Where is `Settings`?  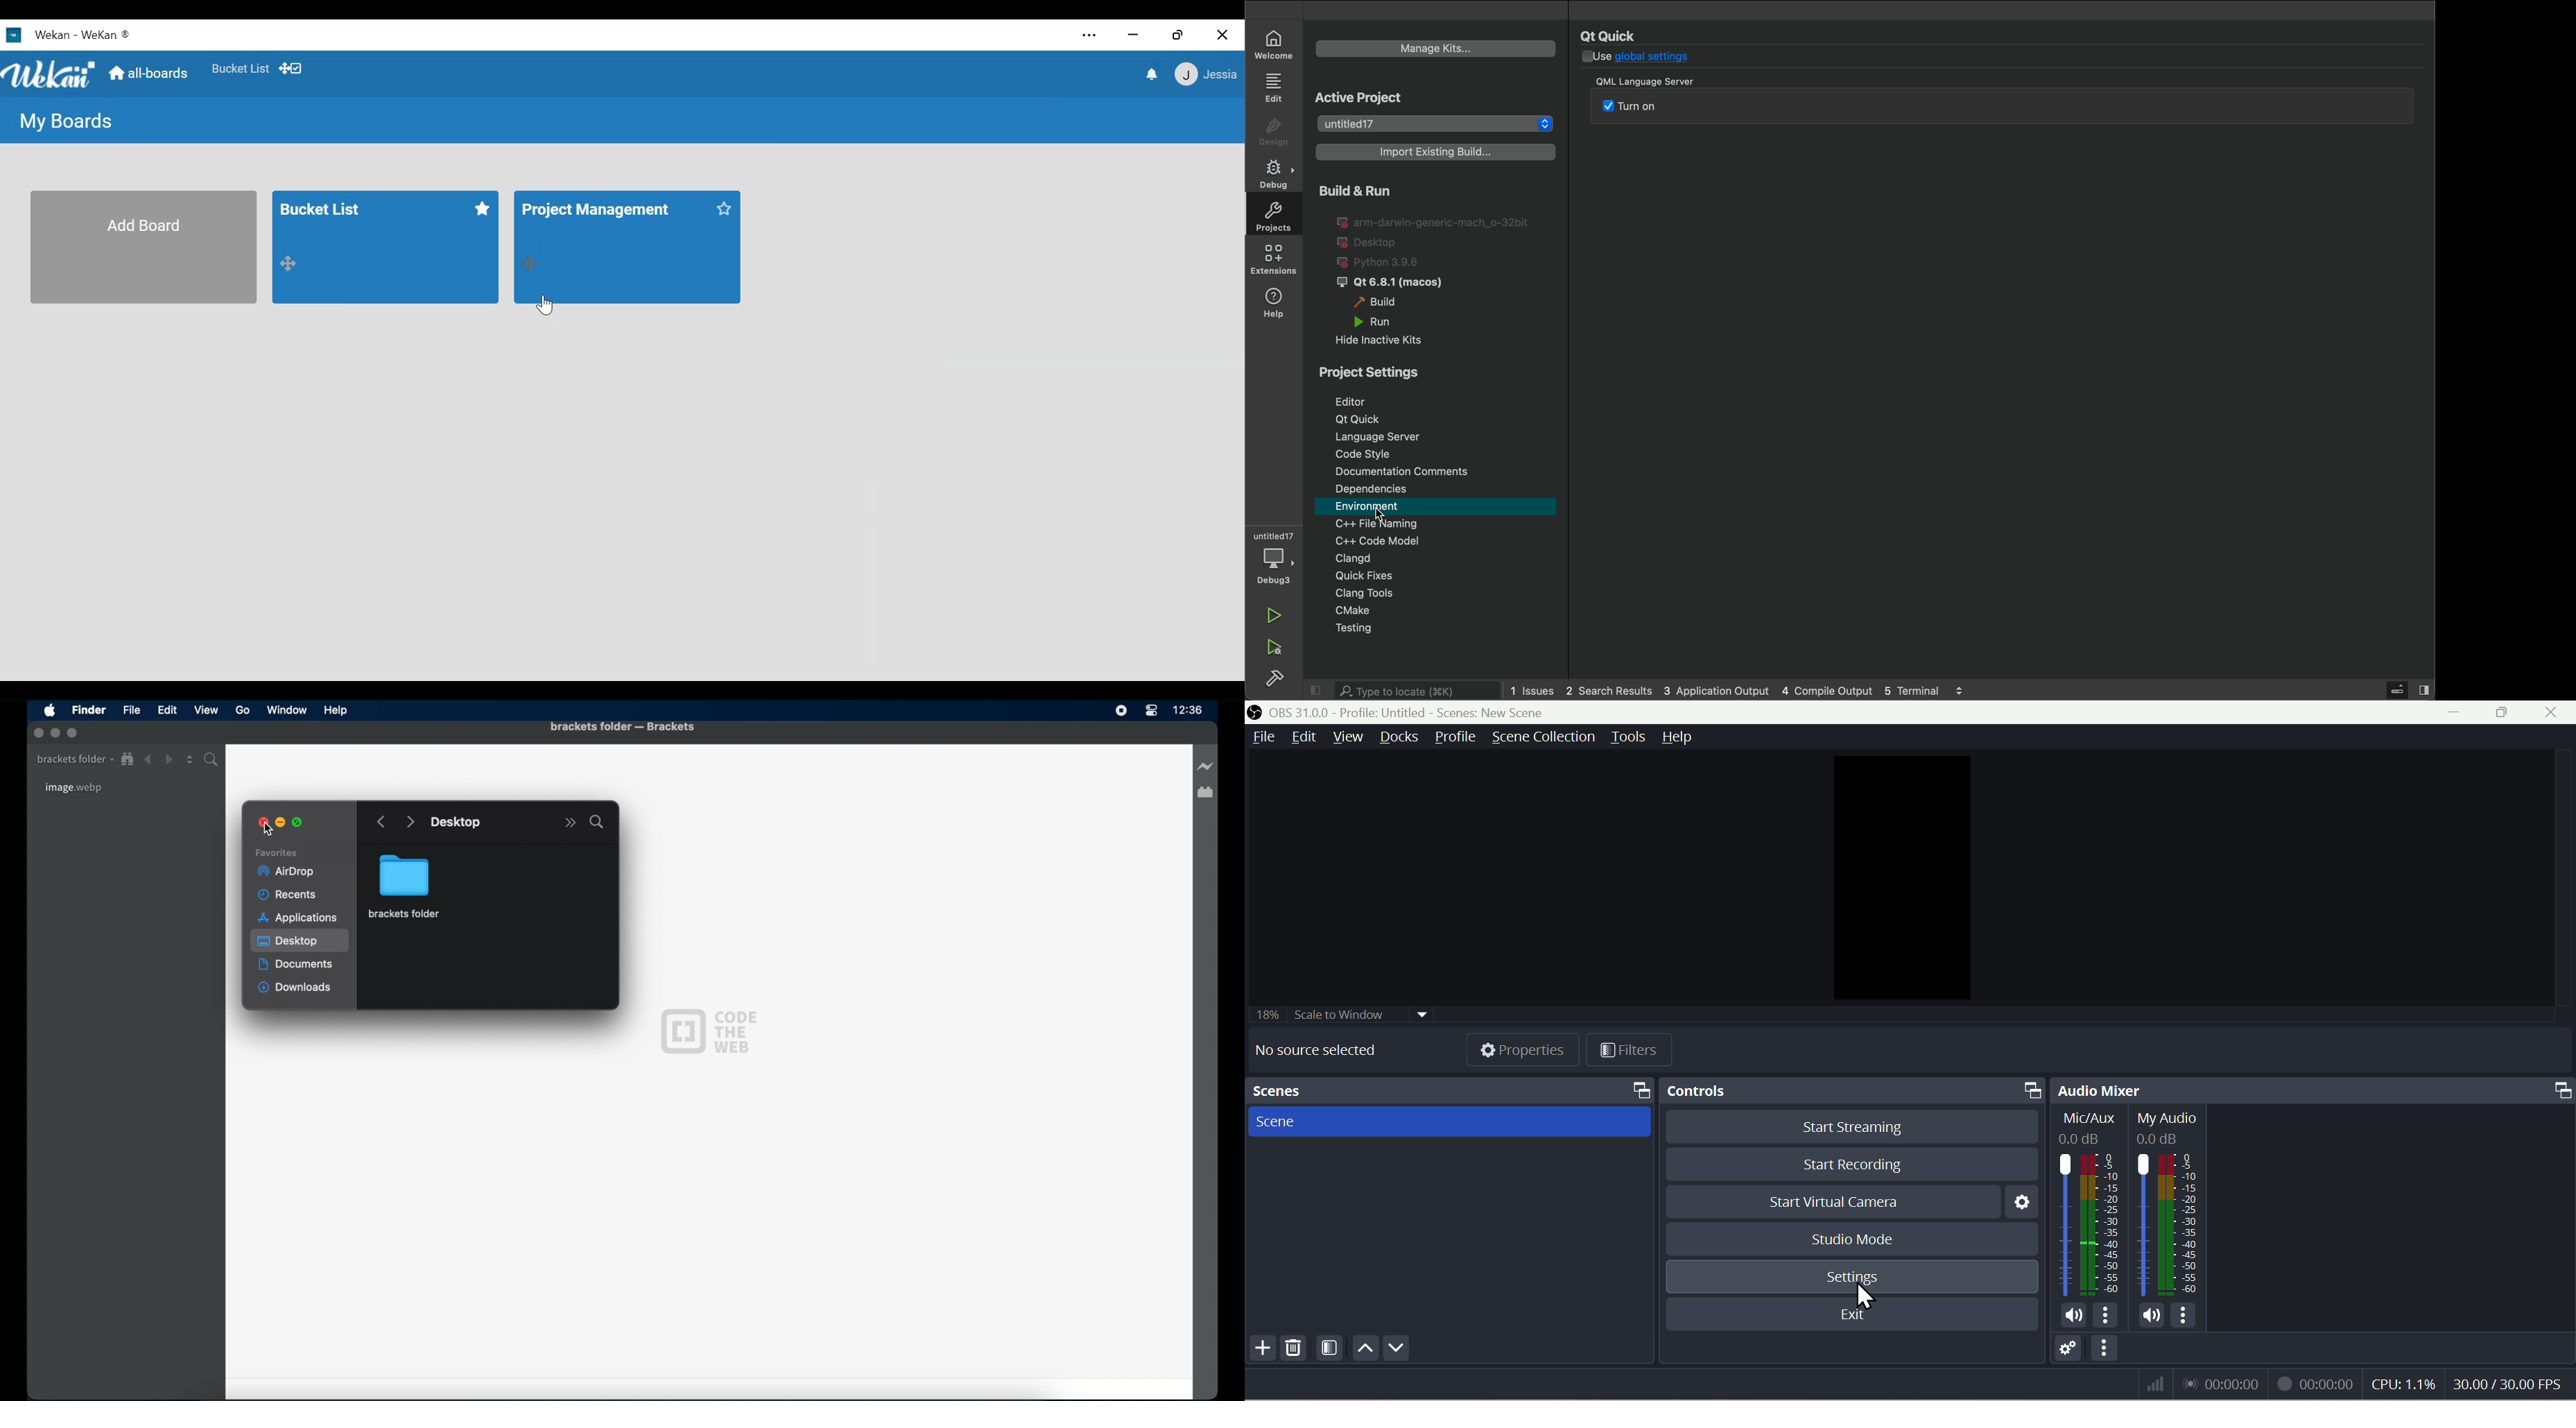 Settings is located at coordinates (2021, 1201).